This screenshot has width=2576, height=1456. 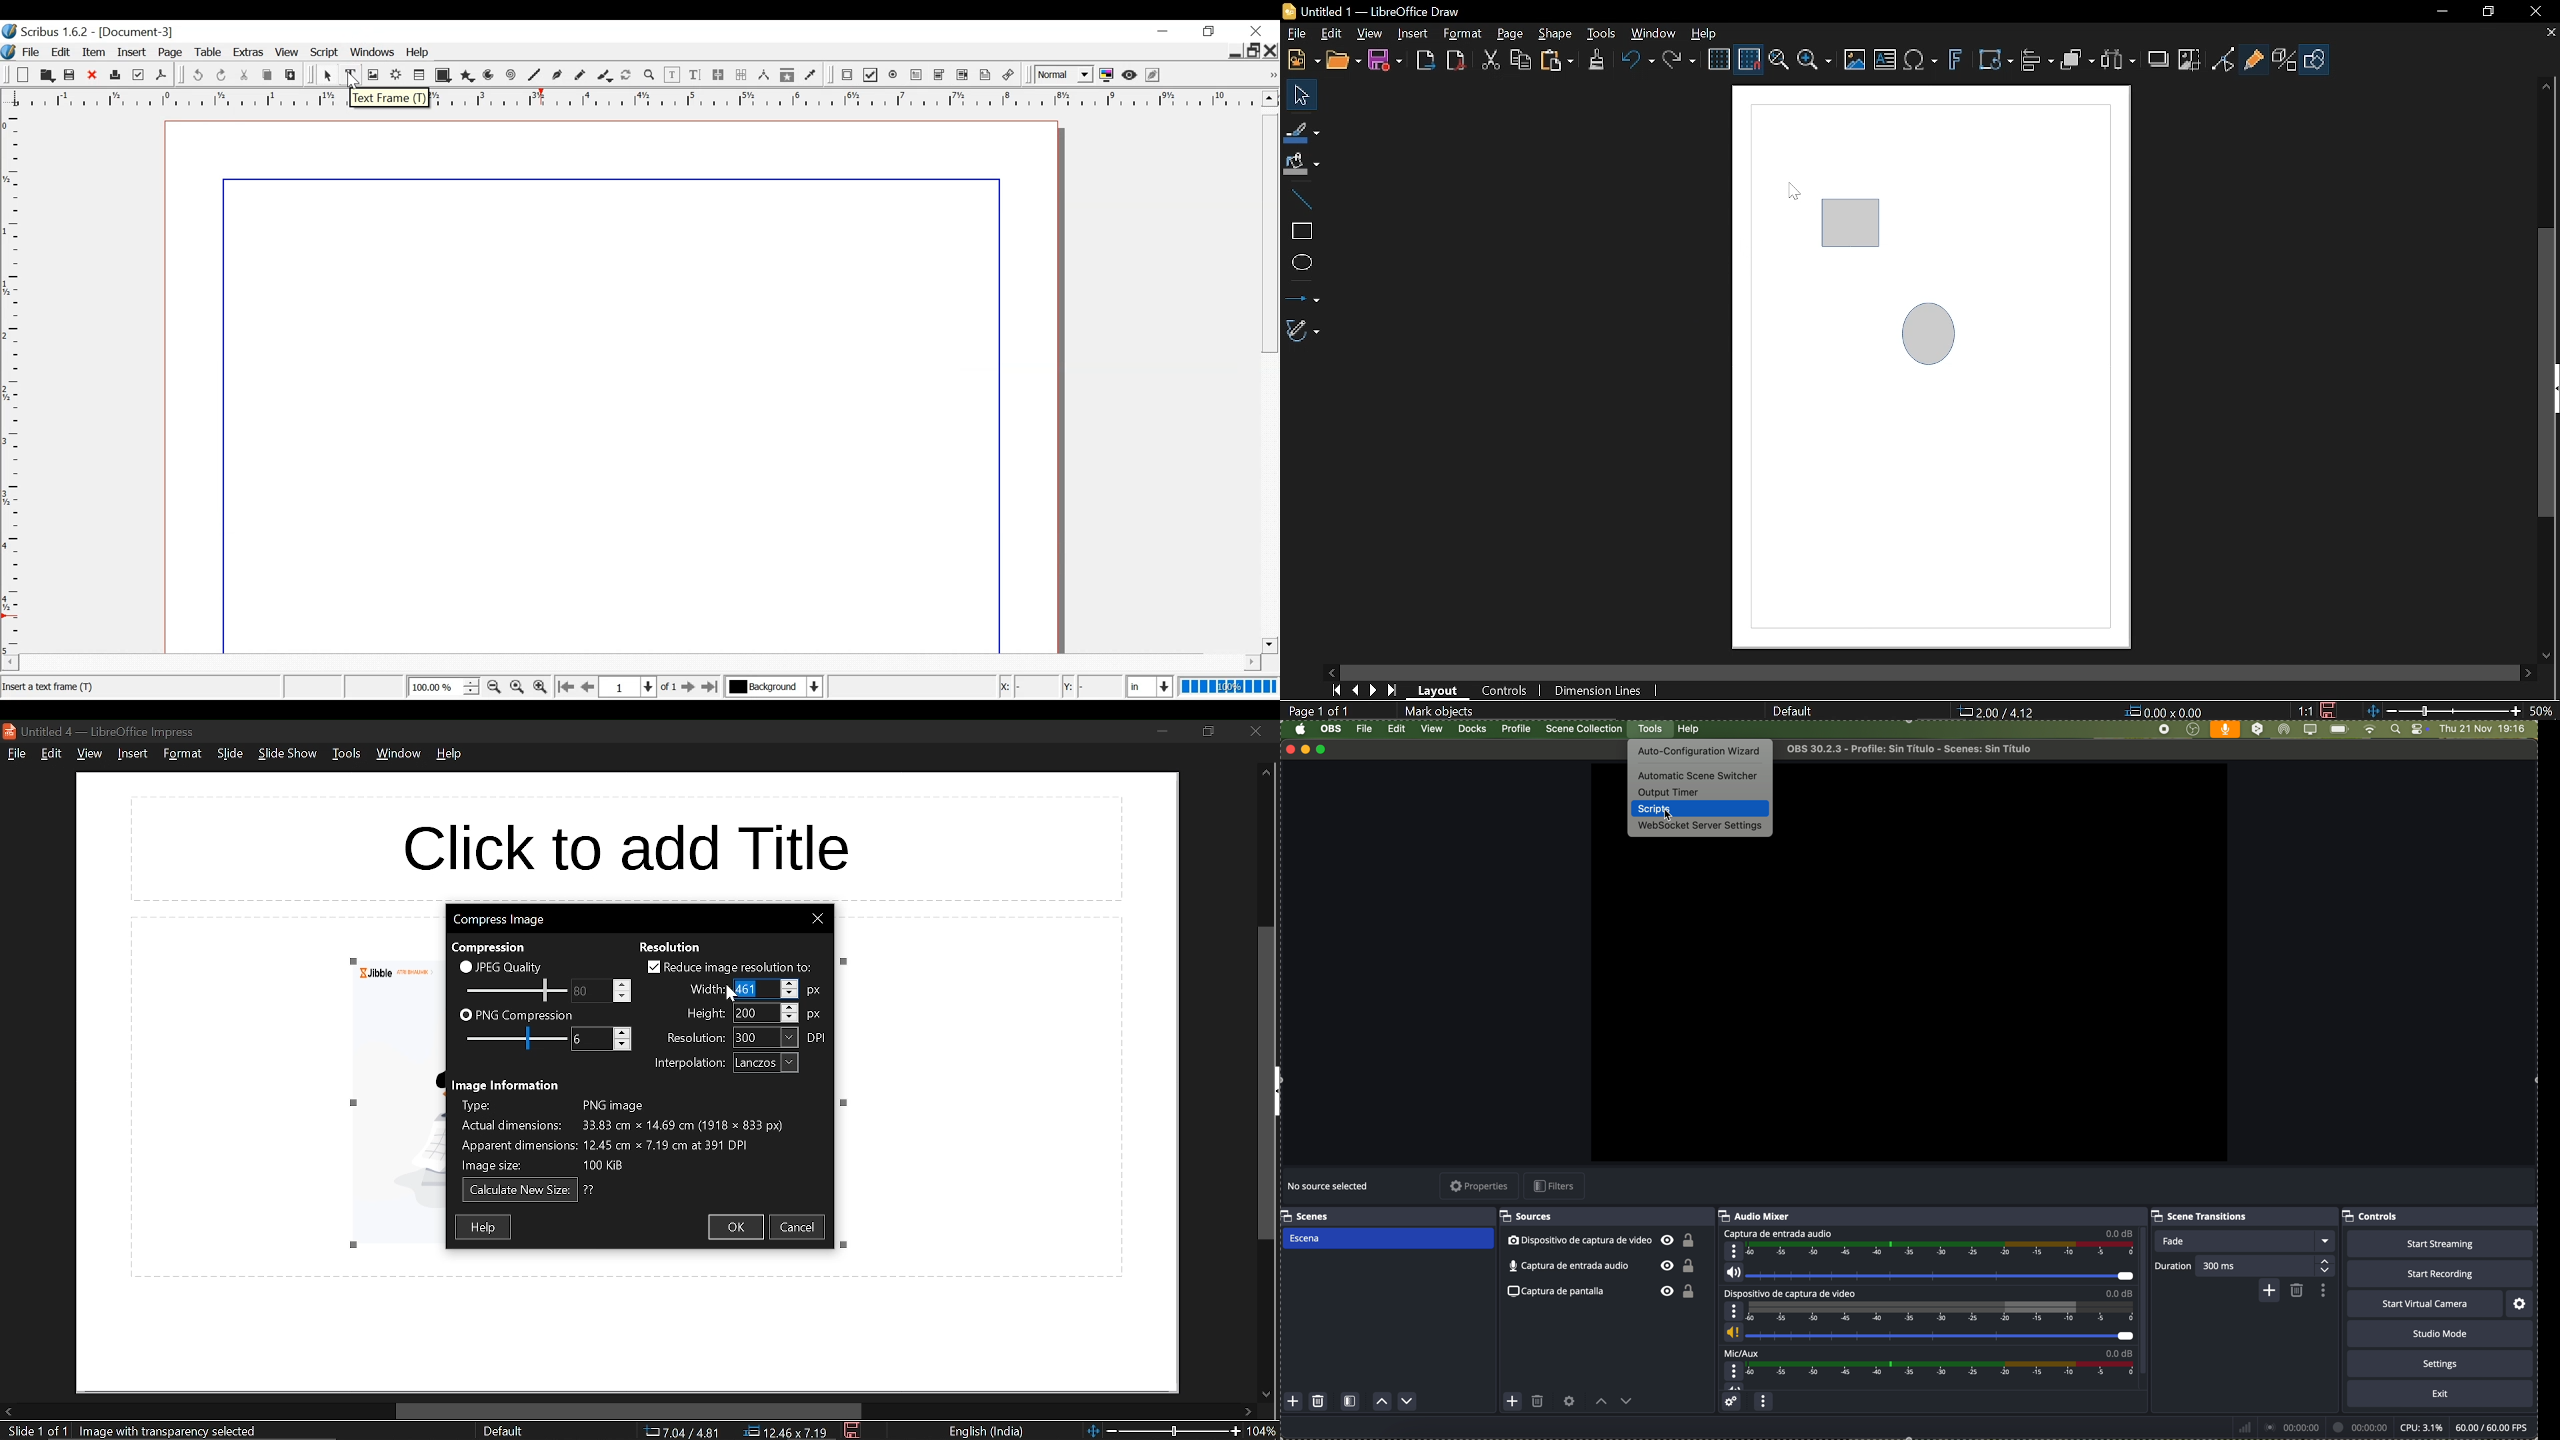 I want to click on Zoom, so click(x=1817, y=62).